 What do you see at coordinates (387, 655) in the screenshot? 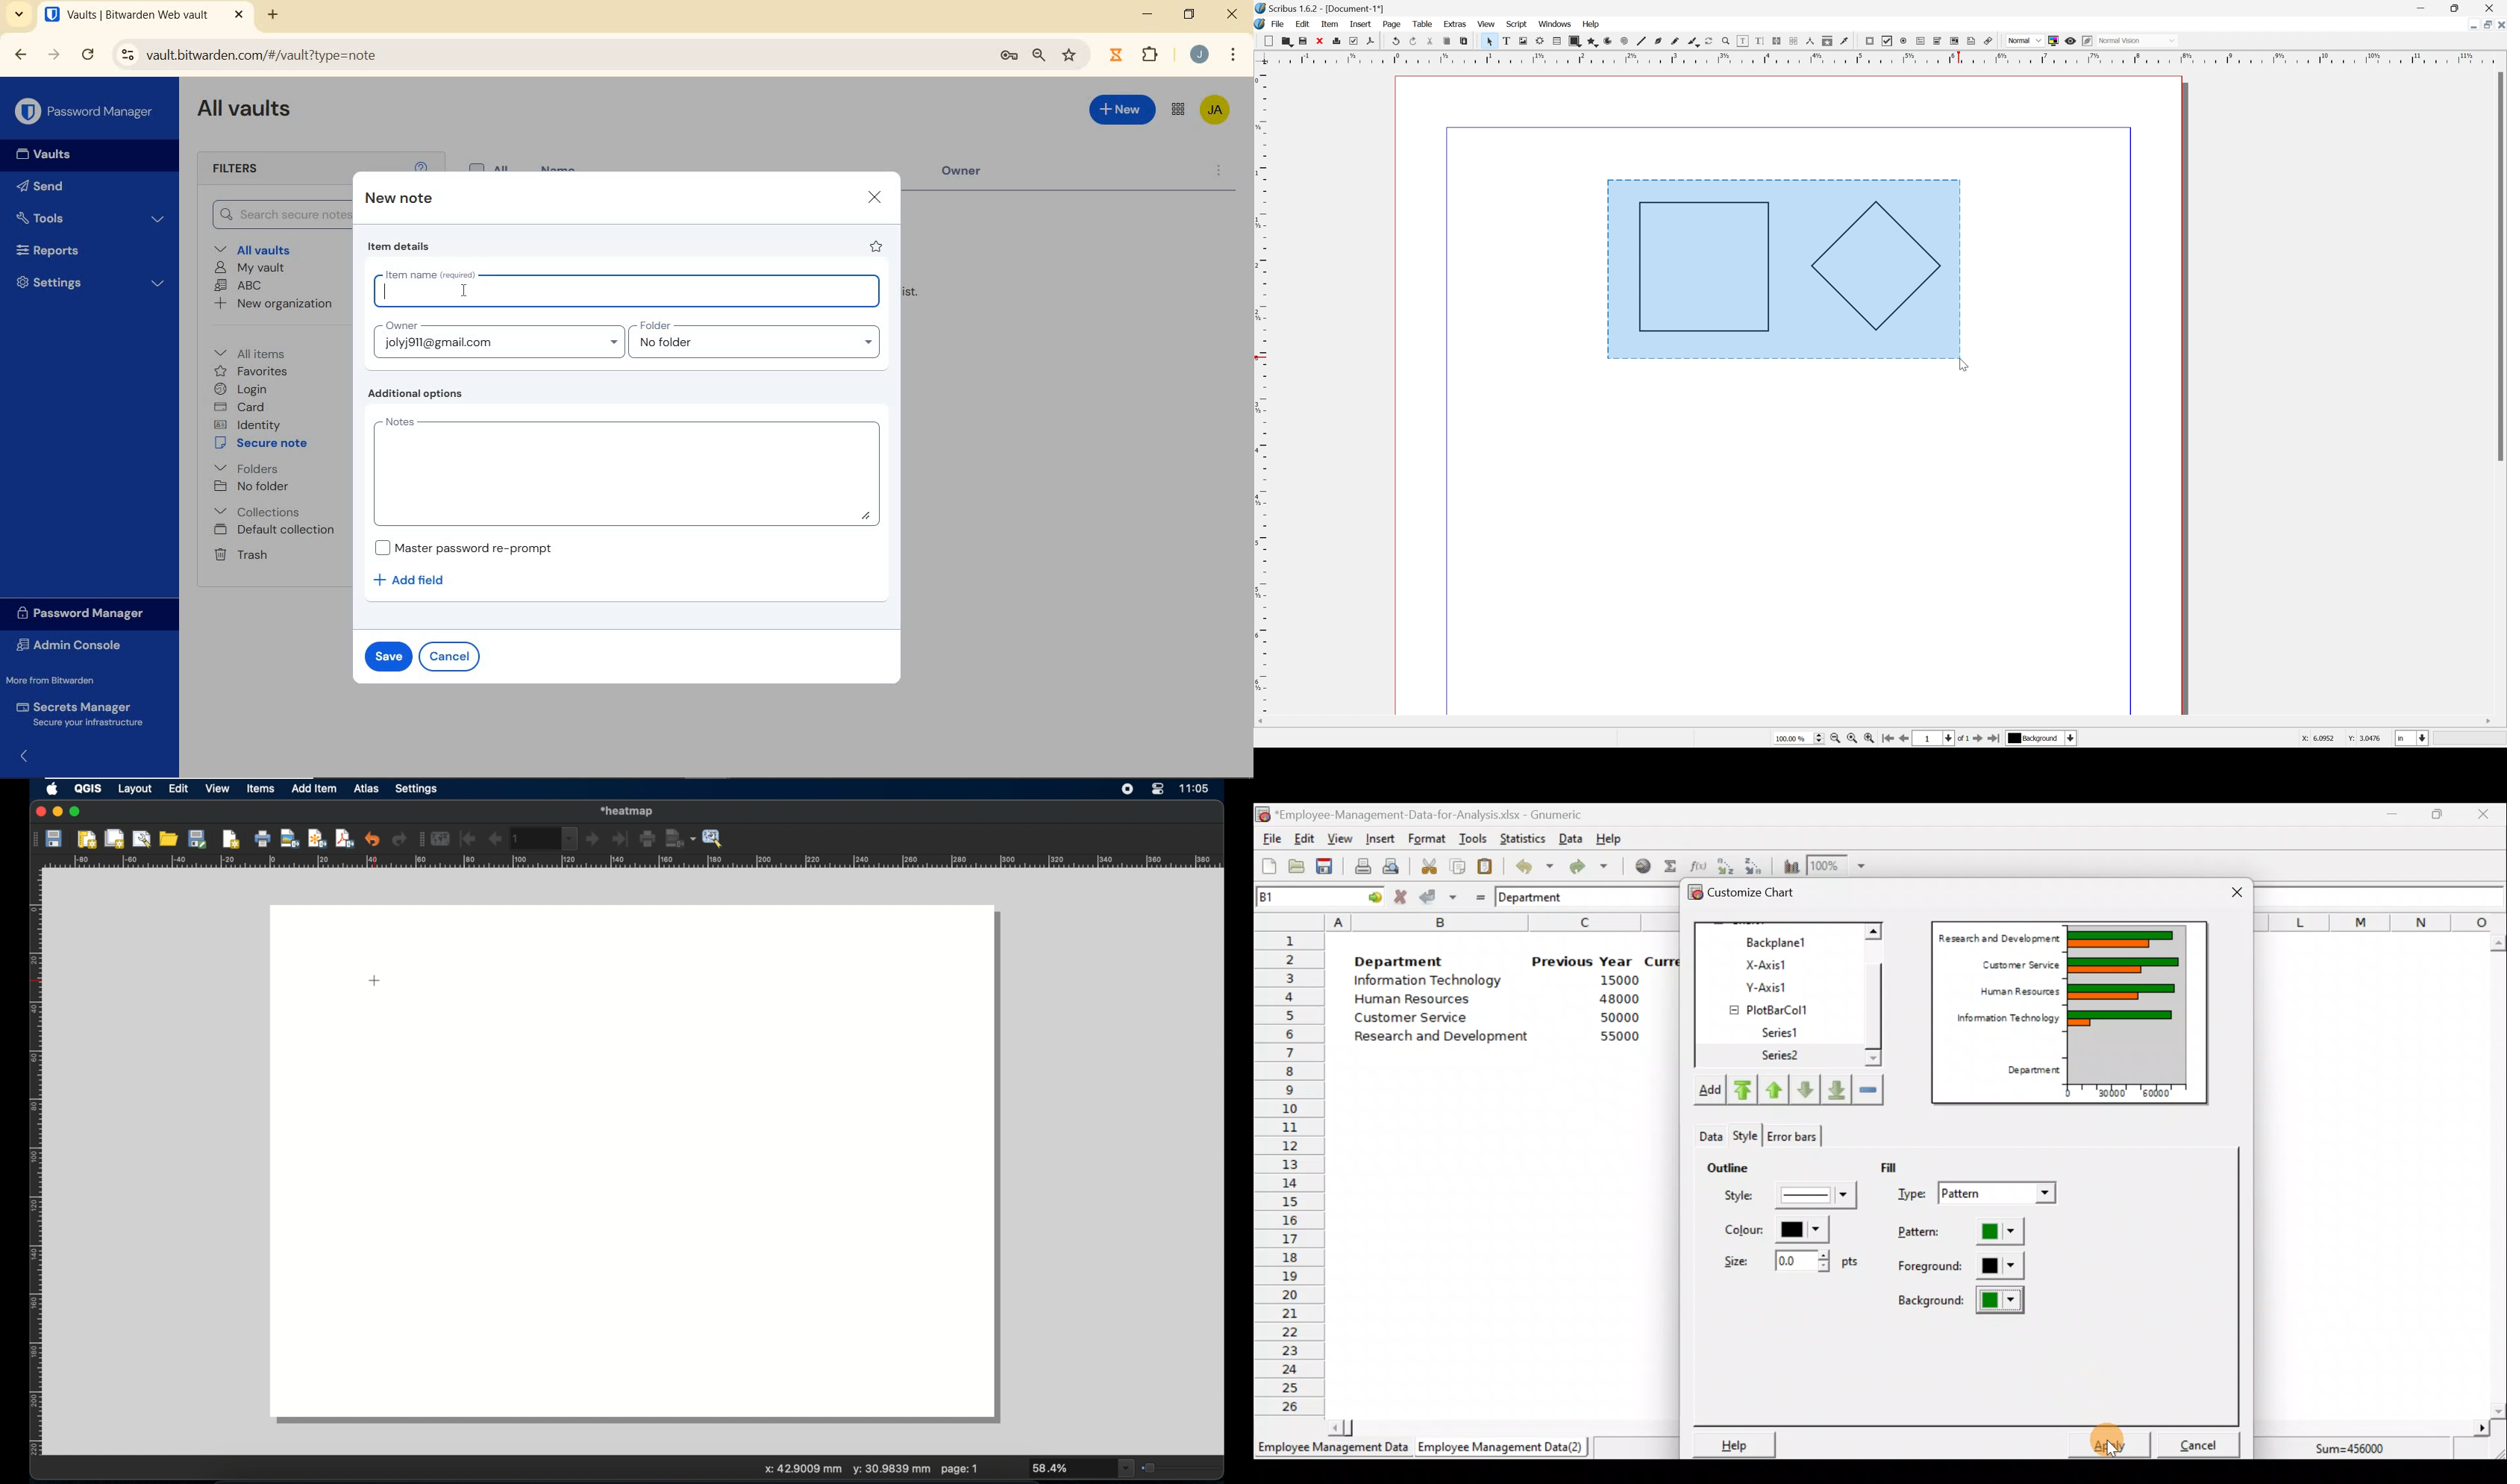
I see `save` at bounding box center [387, 655].